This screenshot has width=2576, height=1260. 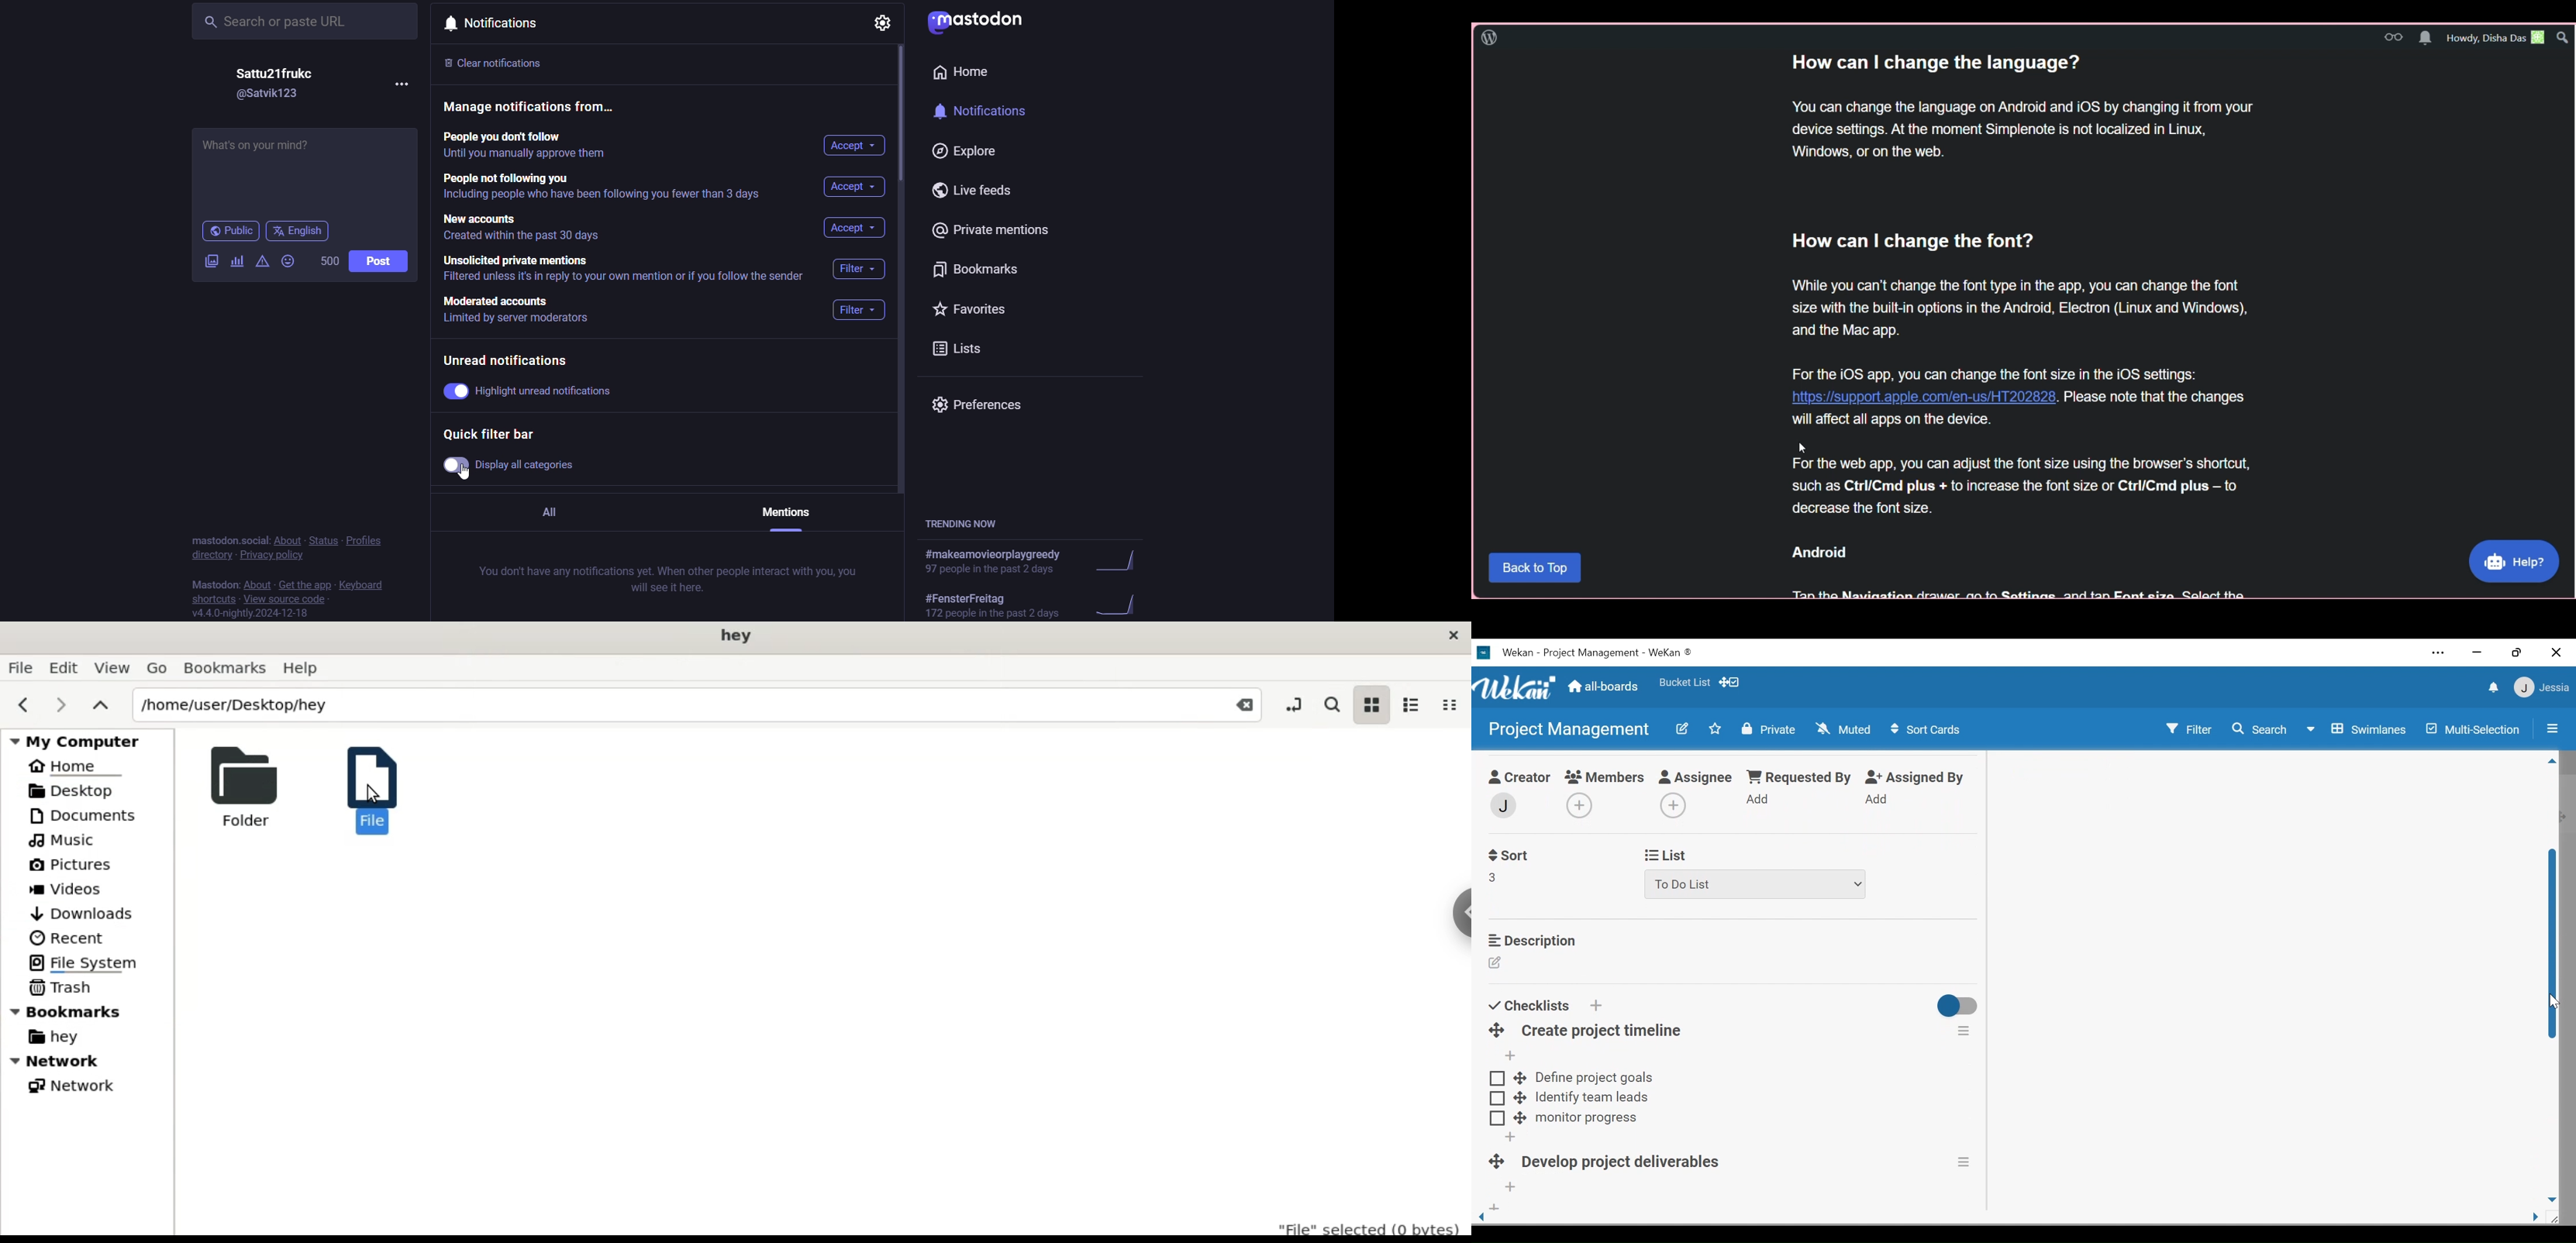 What do you see at coordinates (368, 539) in the screenshot?
I see `profiles` at bounding box center [368, 539].